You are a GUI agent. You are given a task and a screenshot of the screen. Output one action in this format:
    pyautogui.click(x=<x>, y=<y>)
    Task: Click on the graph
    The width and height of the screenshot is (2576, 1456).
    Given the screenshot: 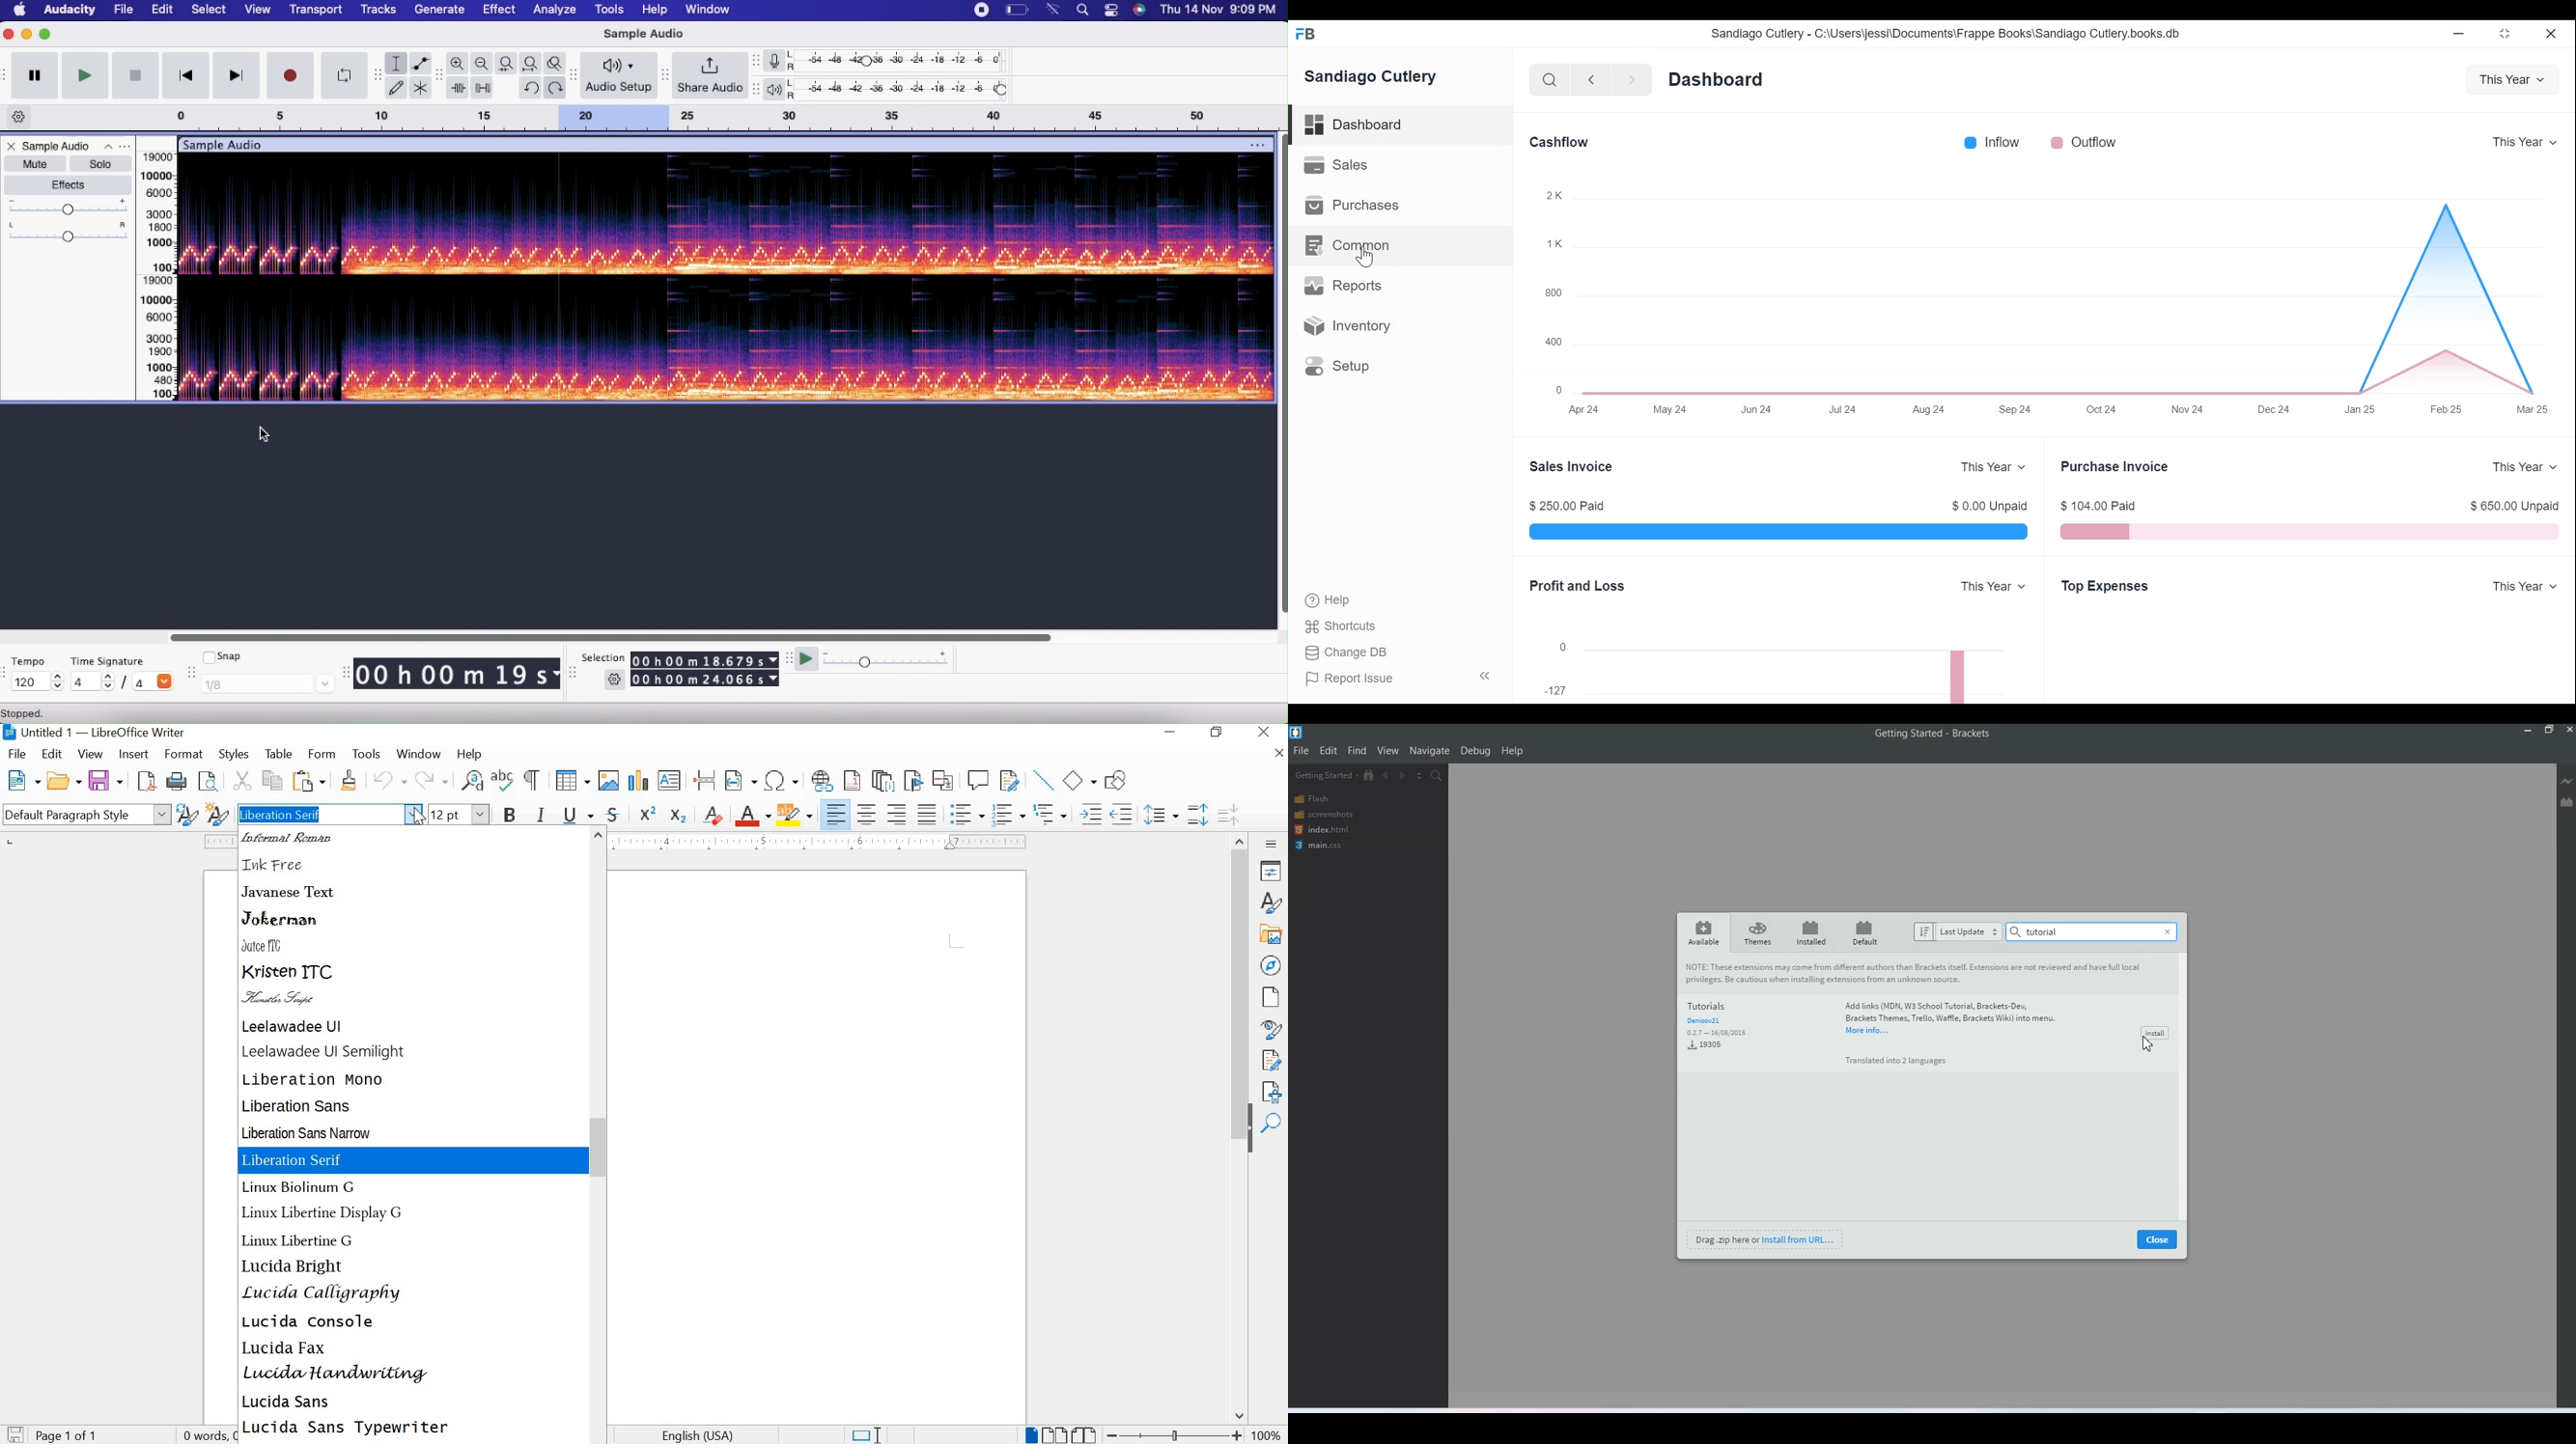 What is the action you would take?
    pyautogui.click(x=1771, y=669)
    